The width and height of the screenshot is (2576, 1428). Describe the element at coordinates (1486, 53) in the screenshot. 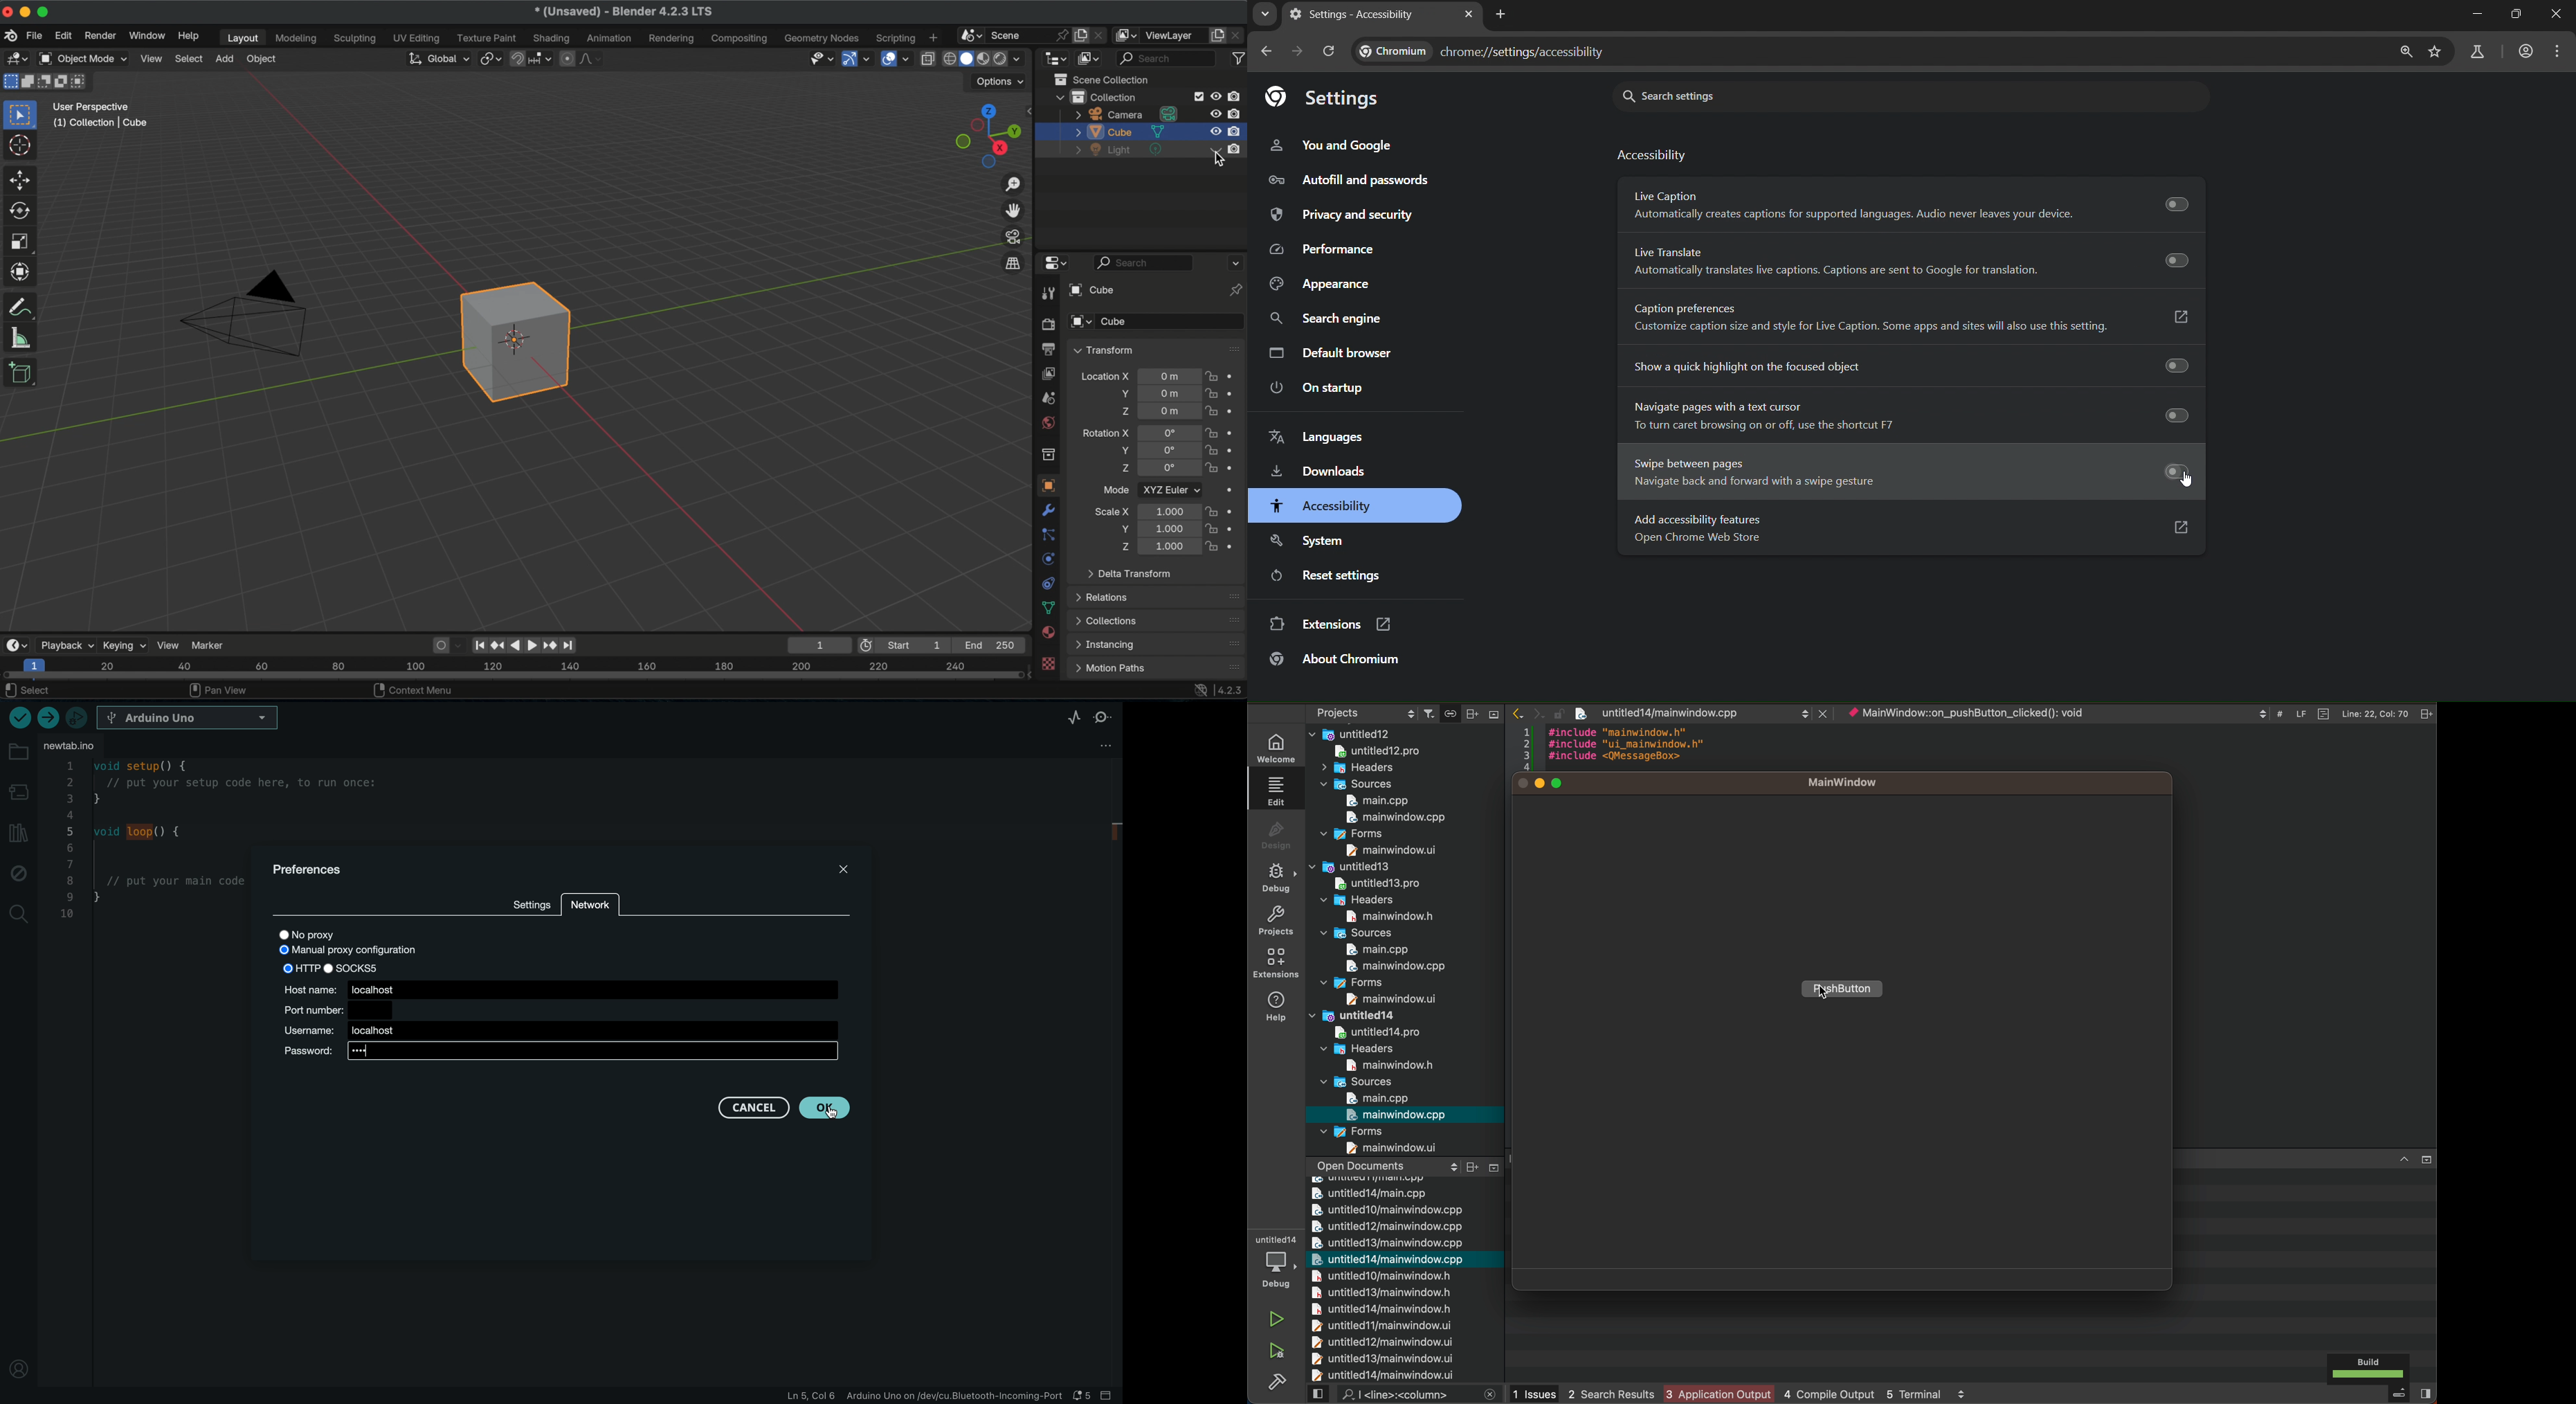

I see `chrome://settings/accessibility` at that location.